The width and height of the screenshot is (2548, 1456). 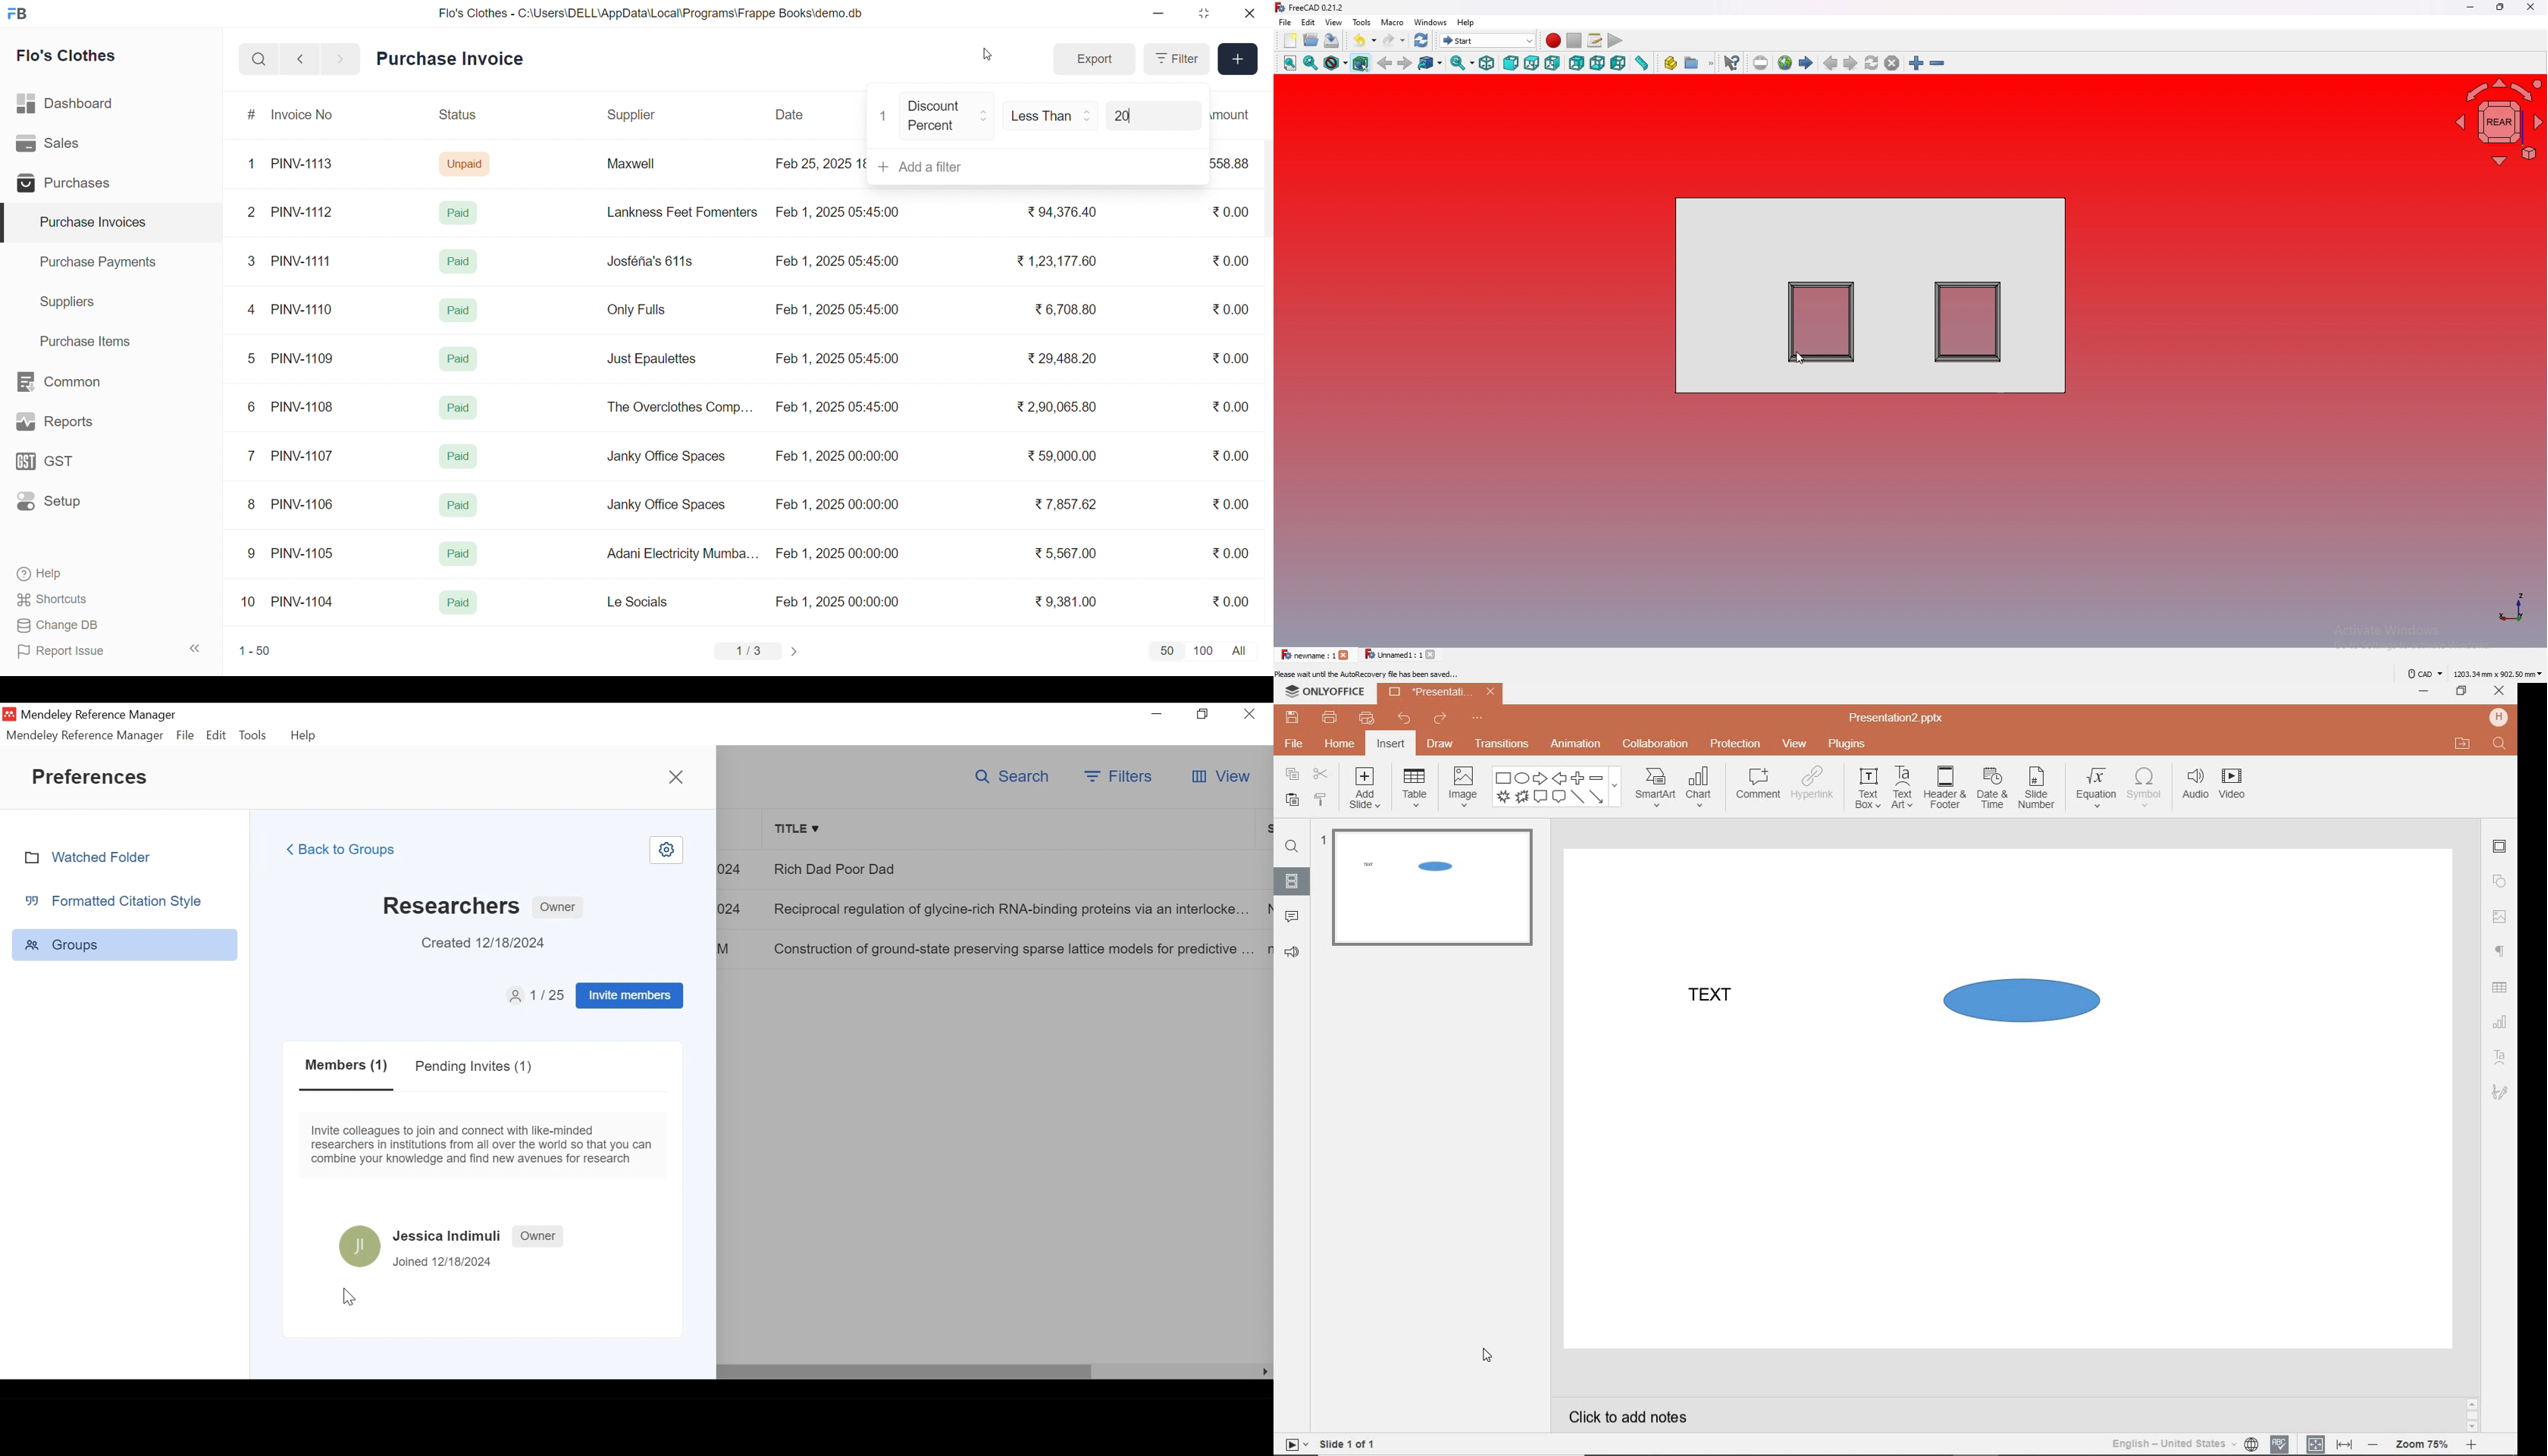 What do you see at coordinates (1439, 720) in the screenshot?
I see `redo` at bounding box center [1439, 720].